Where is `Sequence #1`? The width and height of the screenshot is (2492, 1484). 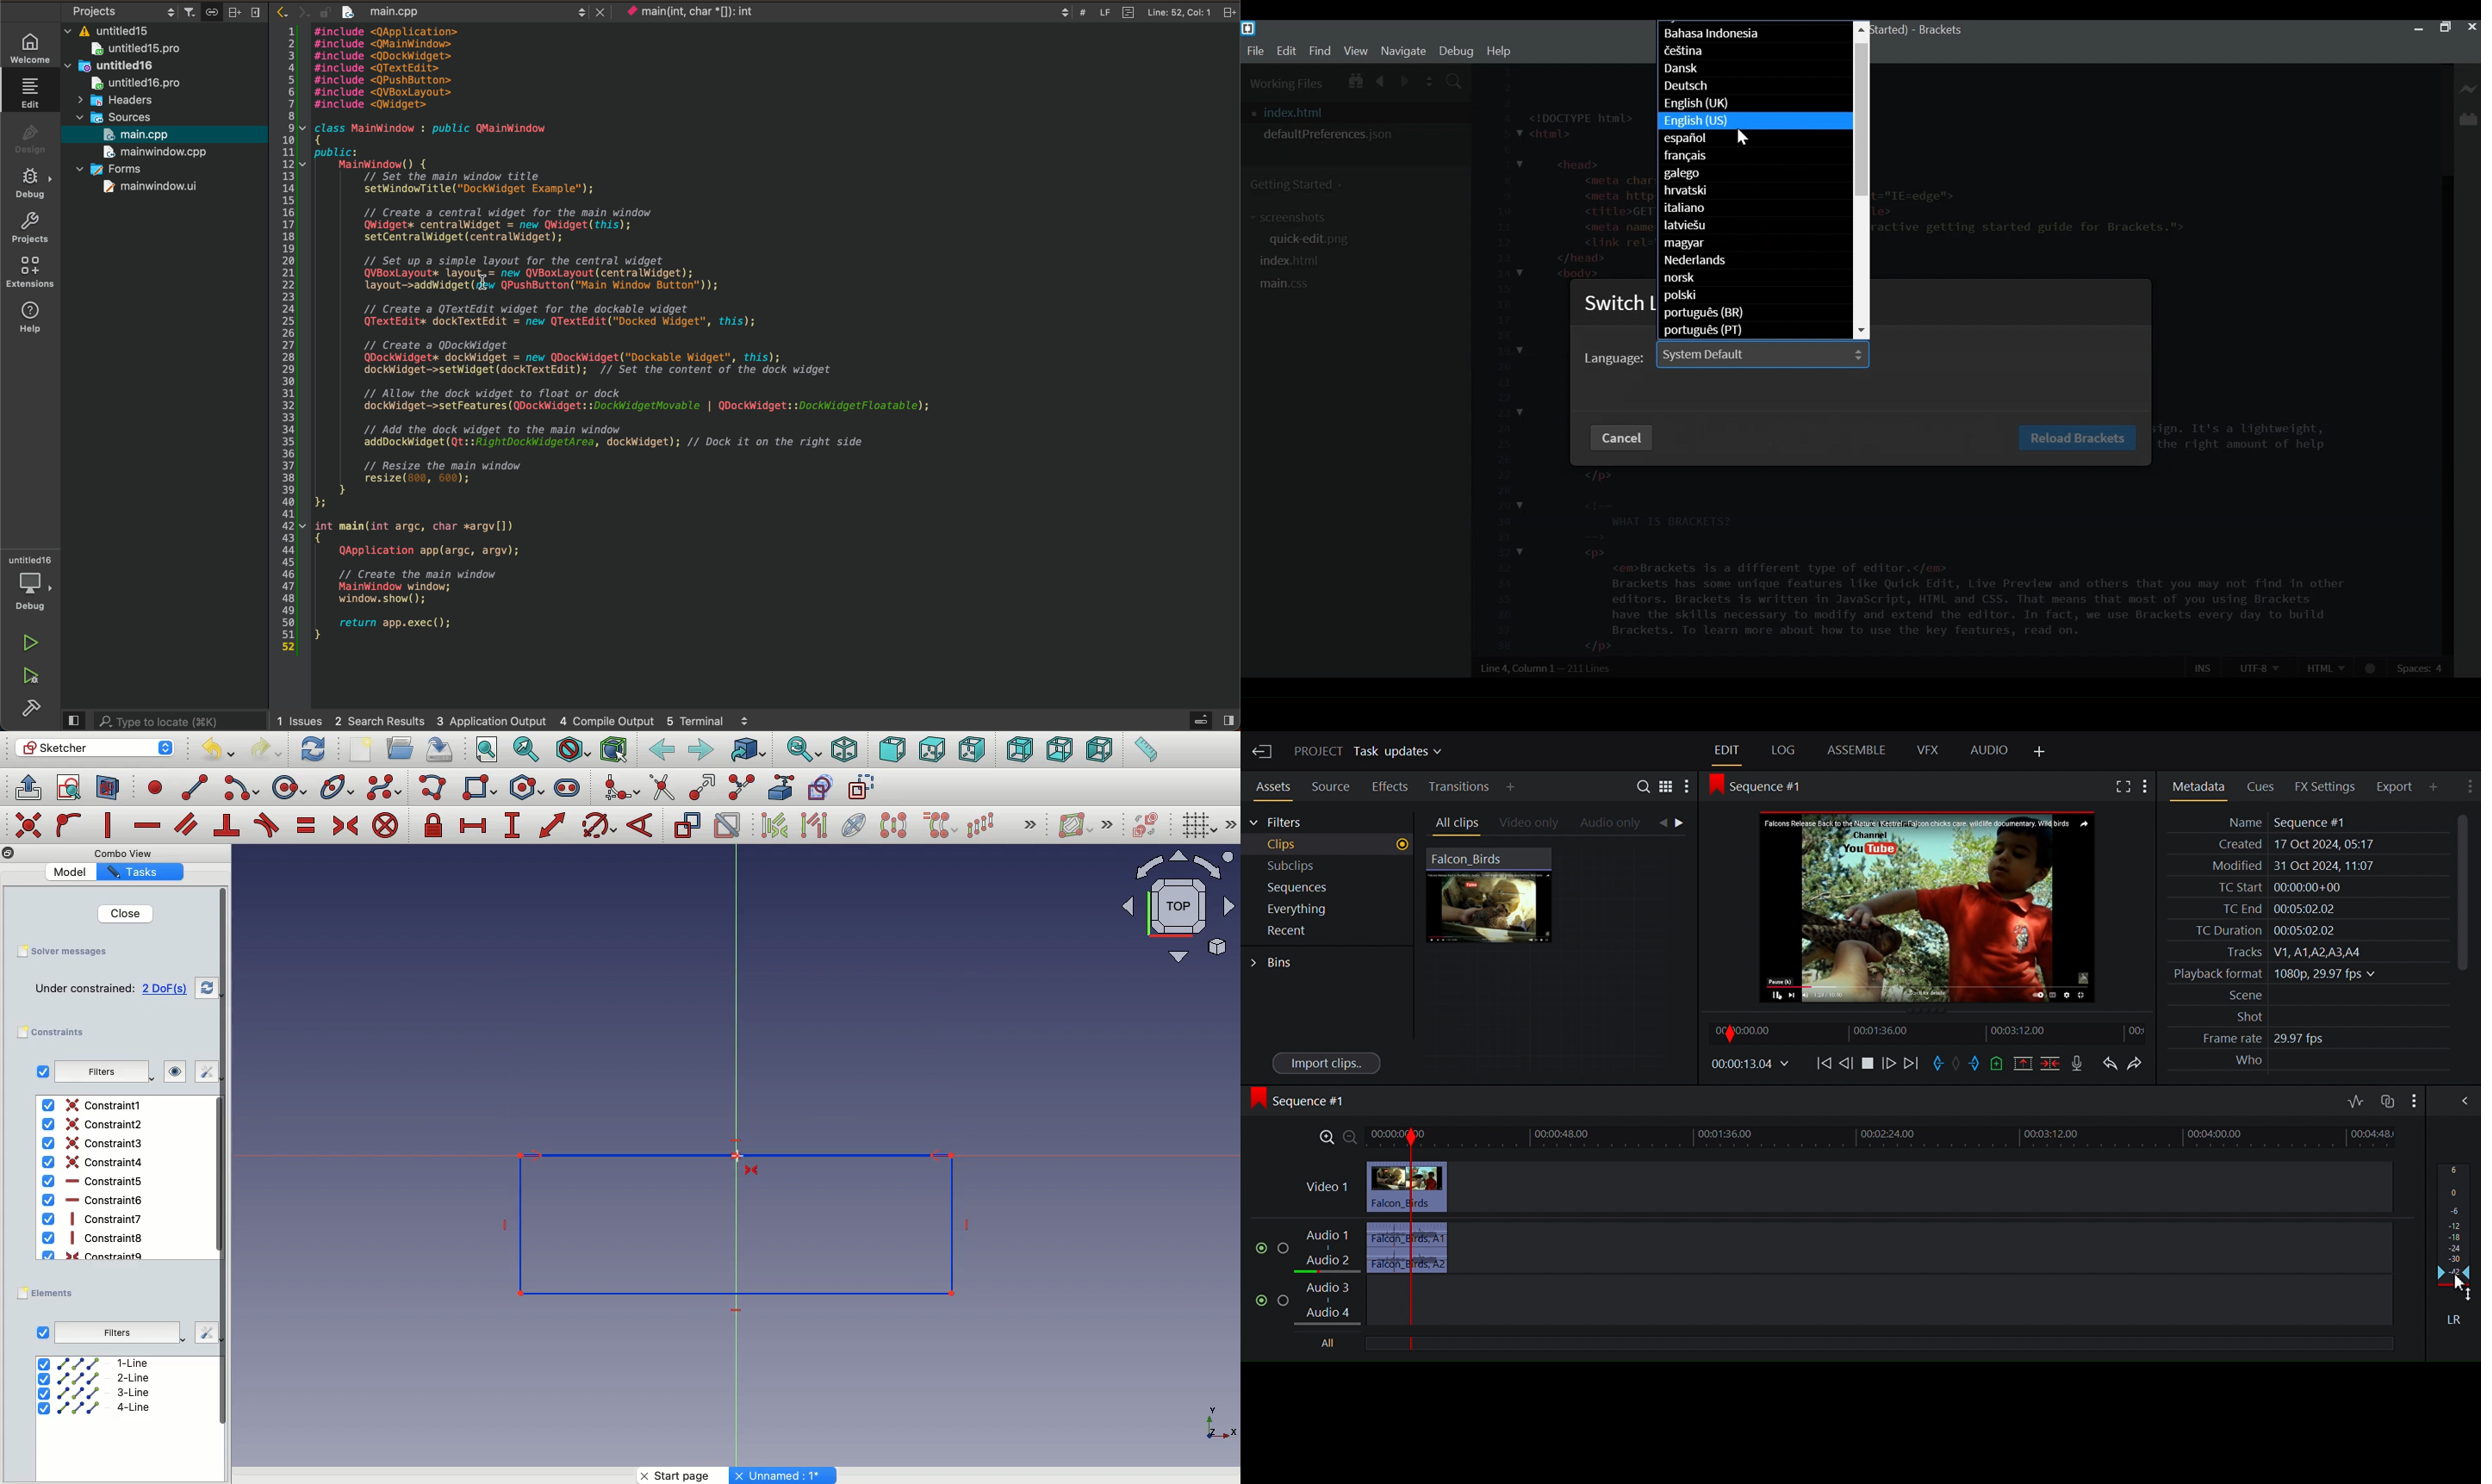
Sequence #1 is located at coordinates (1300, 1103).